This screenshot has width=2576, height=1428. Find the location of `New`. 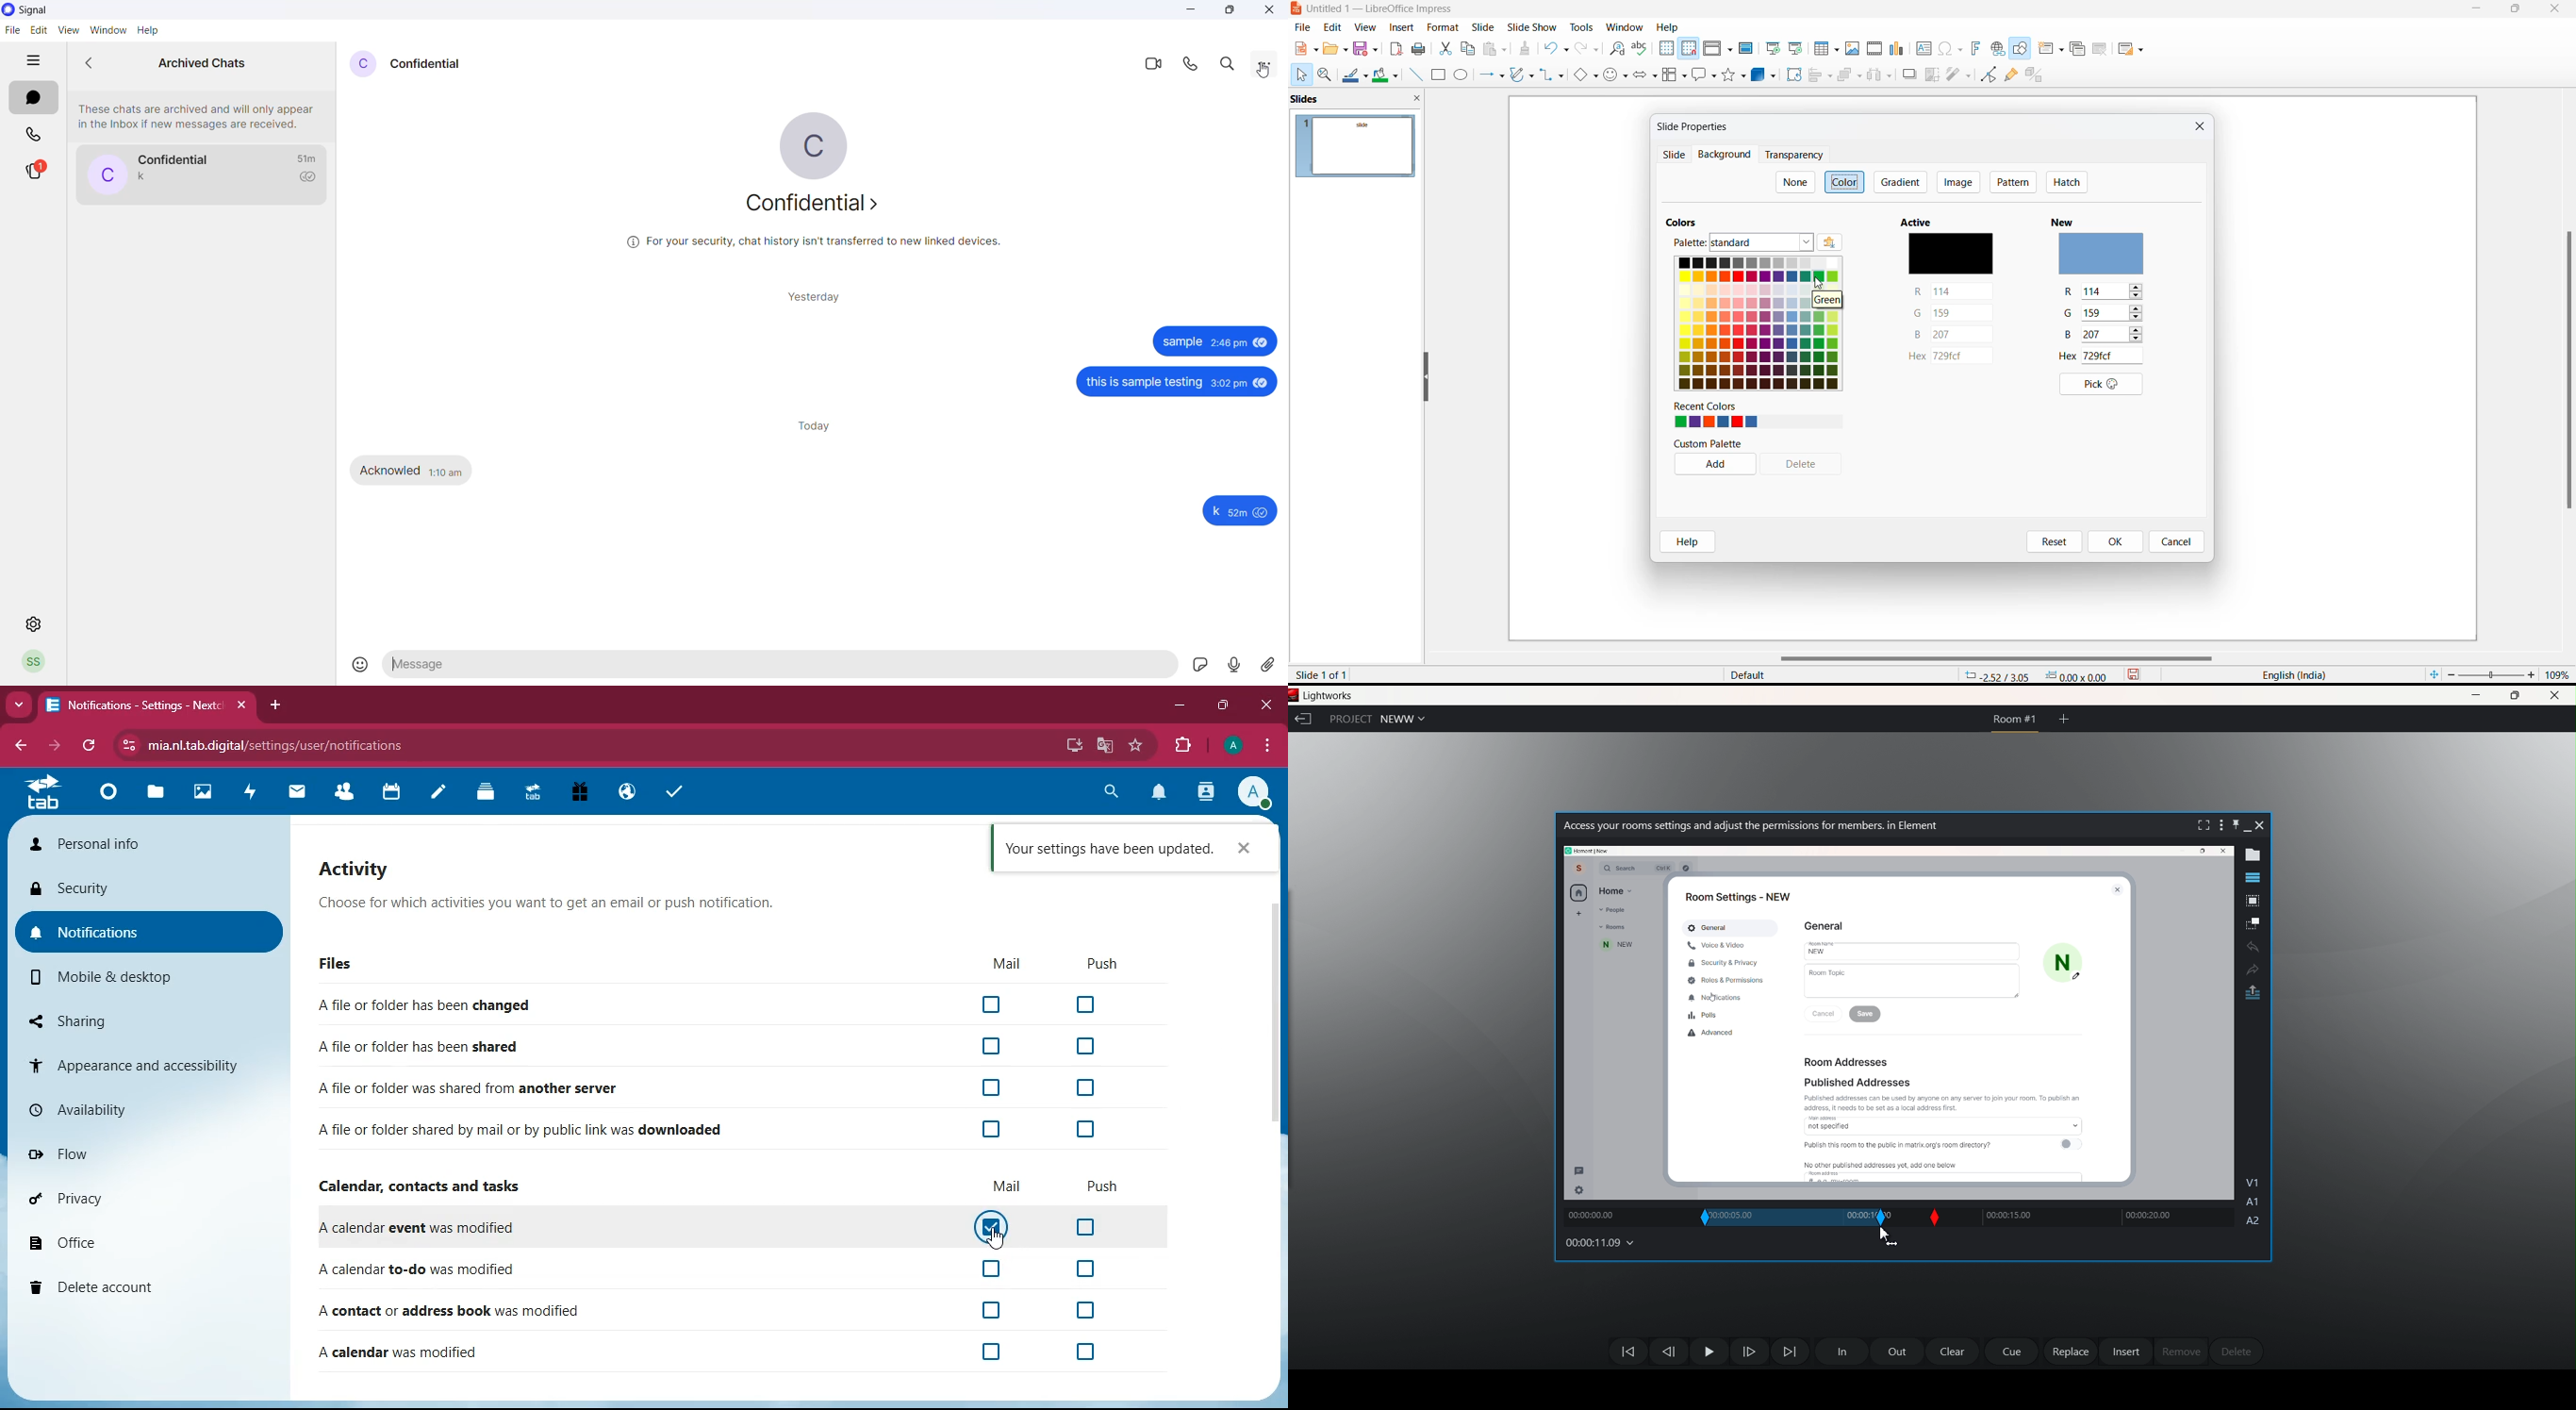

New is located at coordinates (1914, 951).